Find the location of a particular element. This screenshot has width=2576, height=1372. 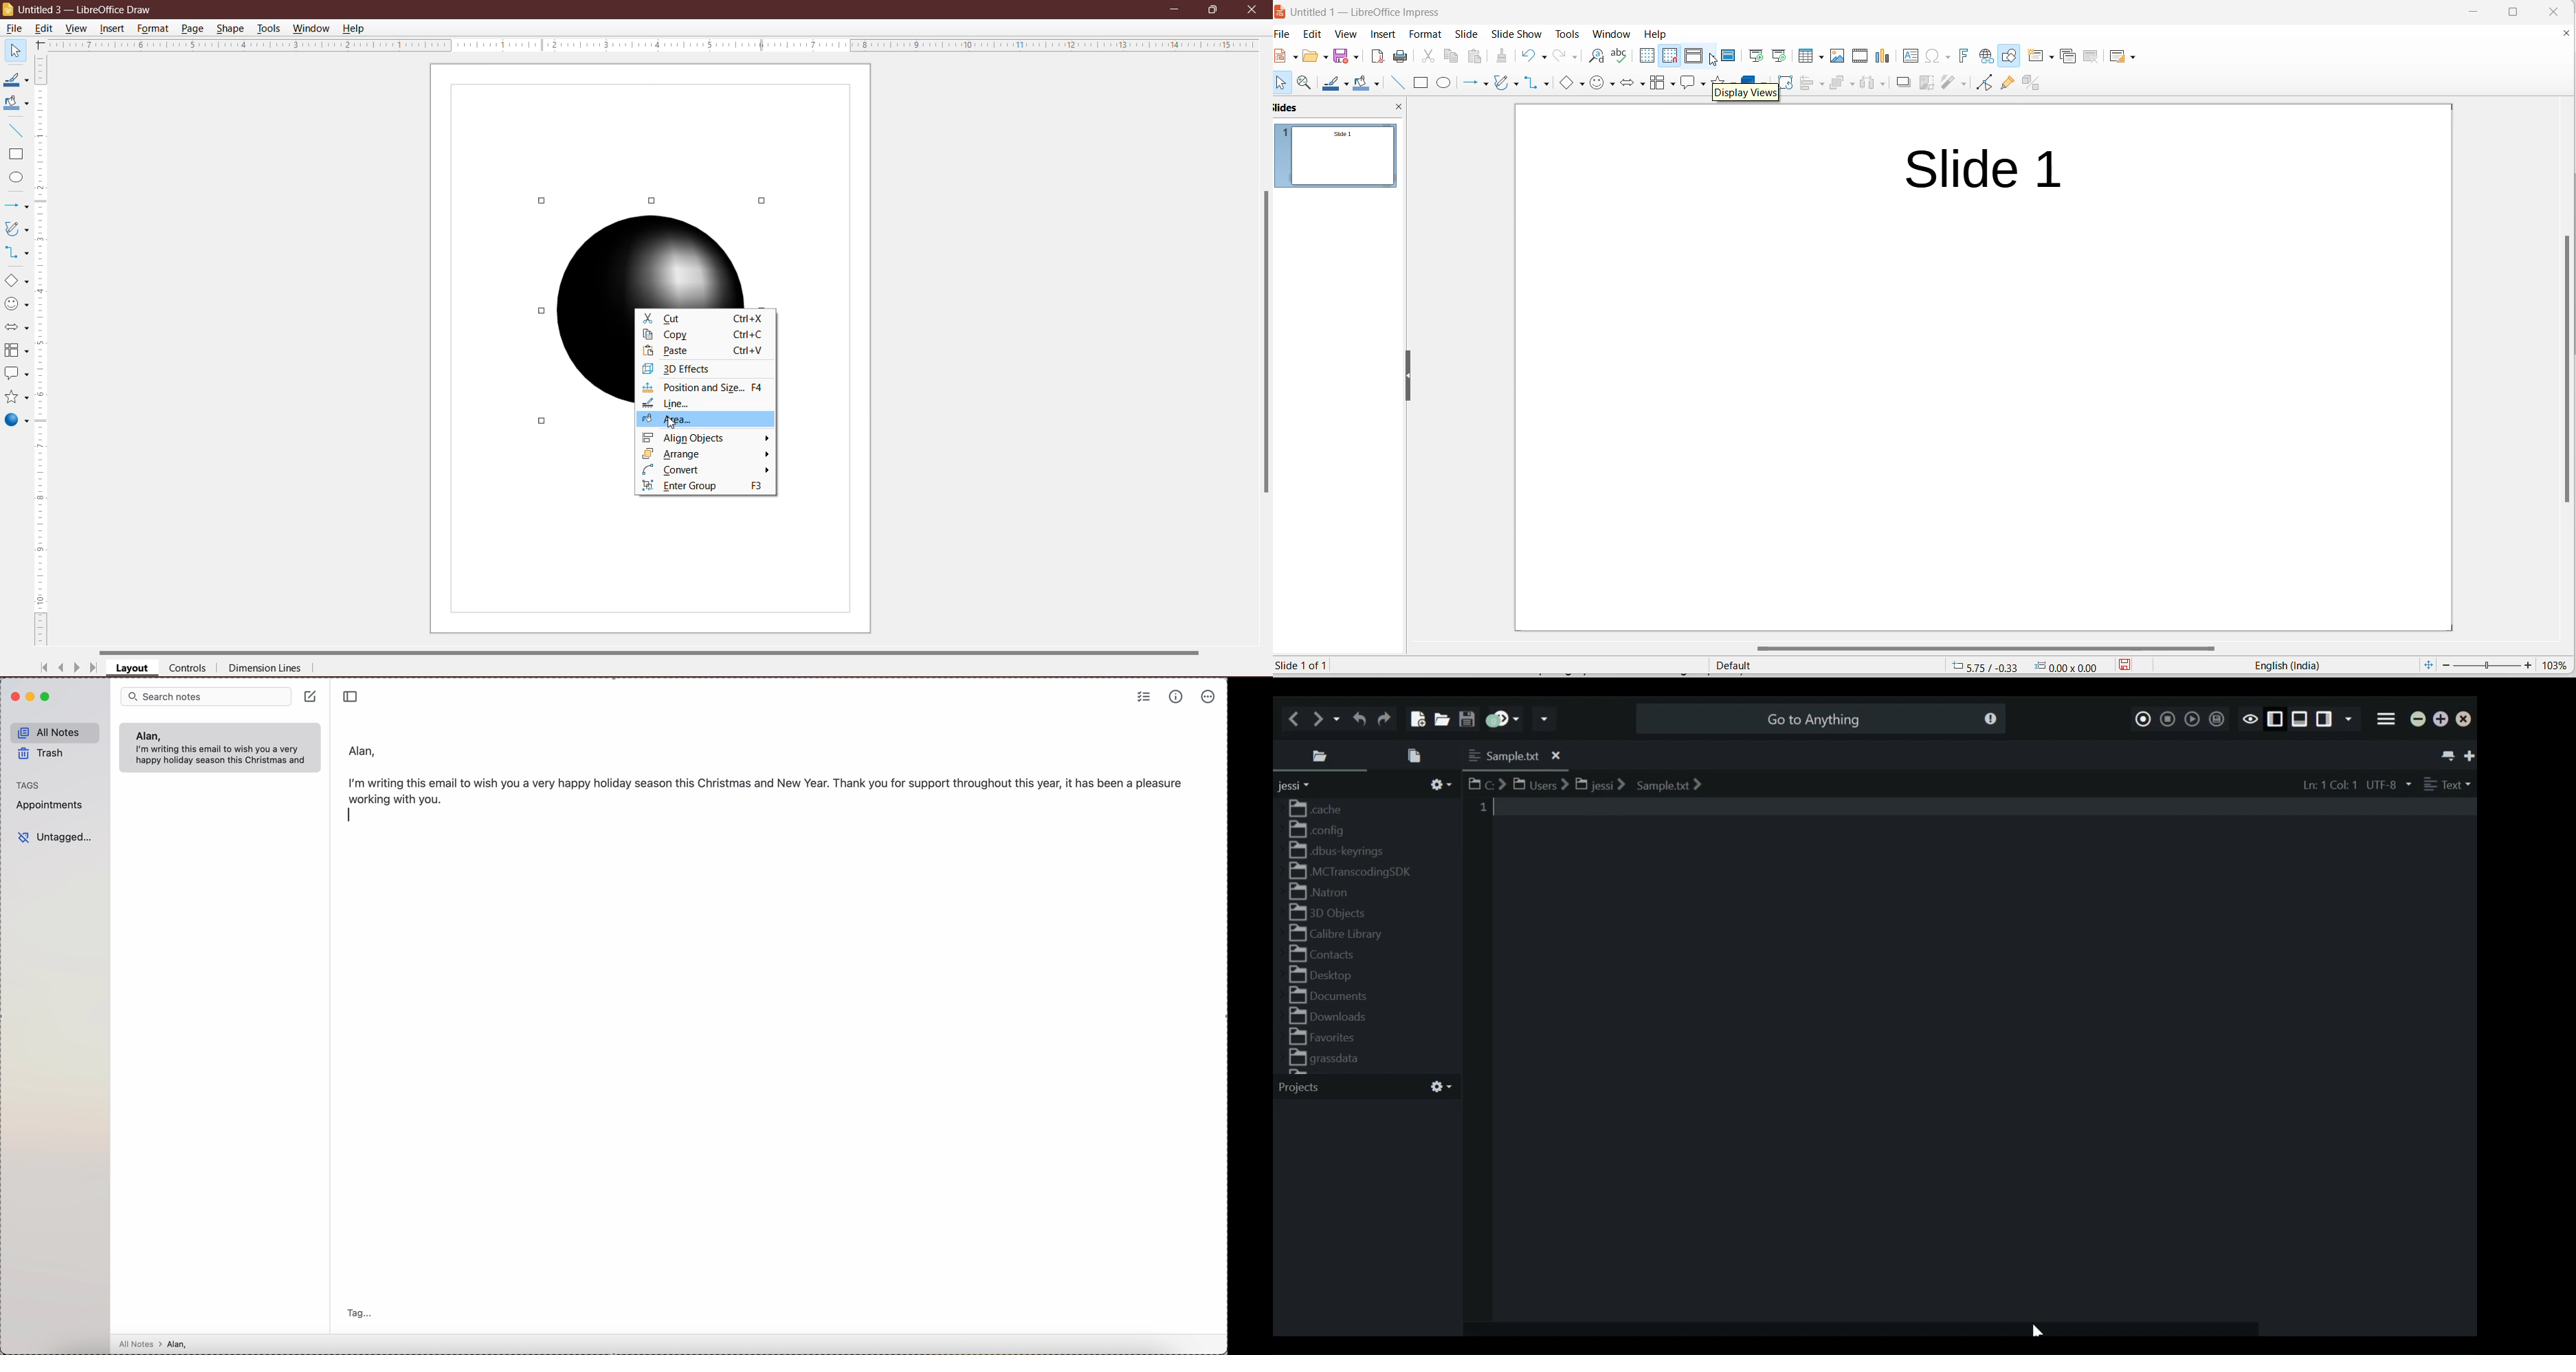

Line Color is located at coordinates (15, 80).